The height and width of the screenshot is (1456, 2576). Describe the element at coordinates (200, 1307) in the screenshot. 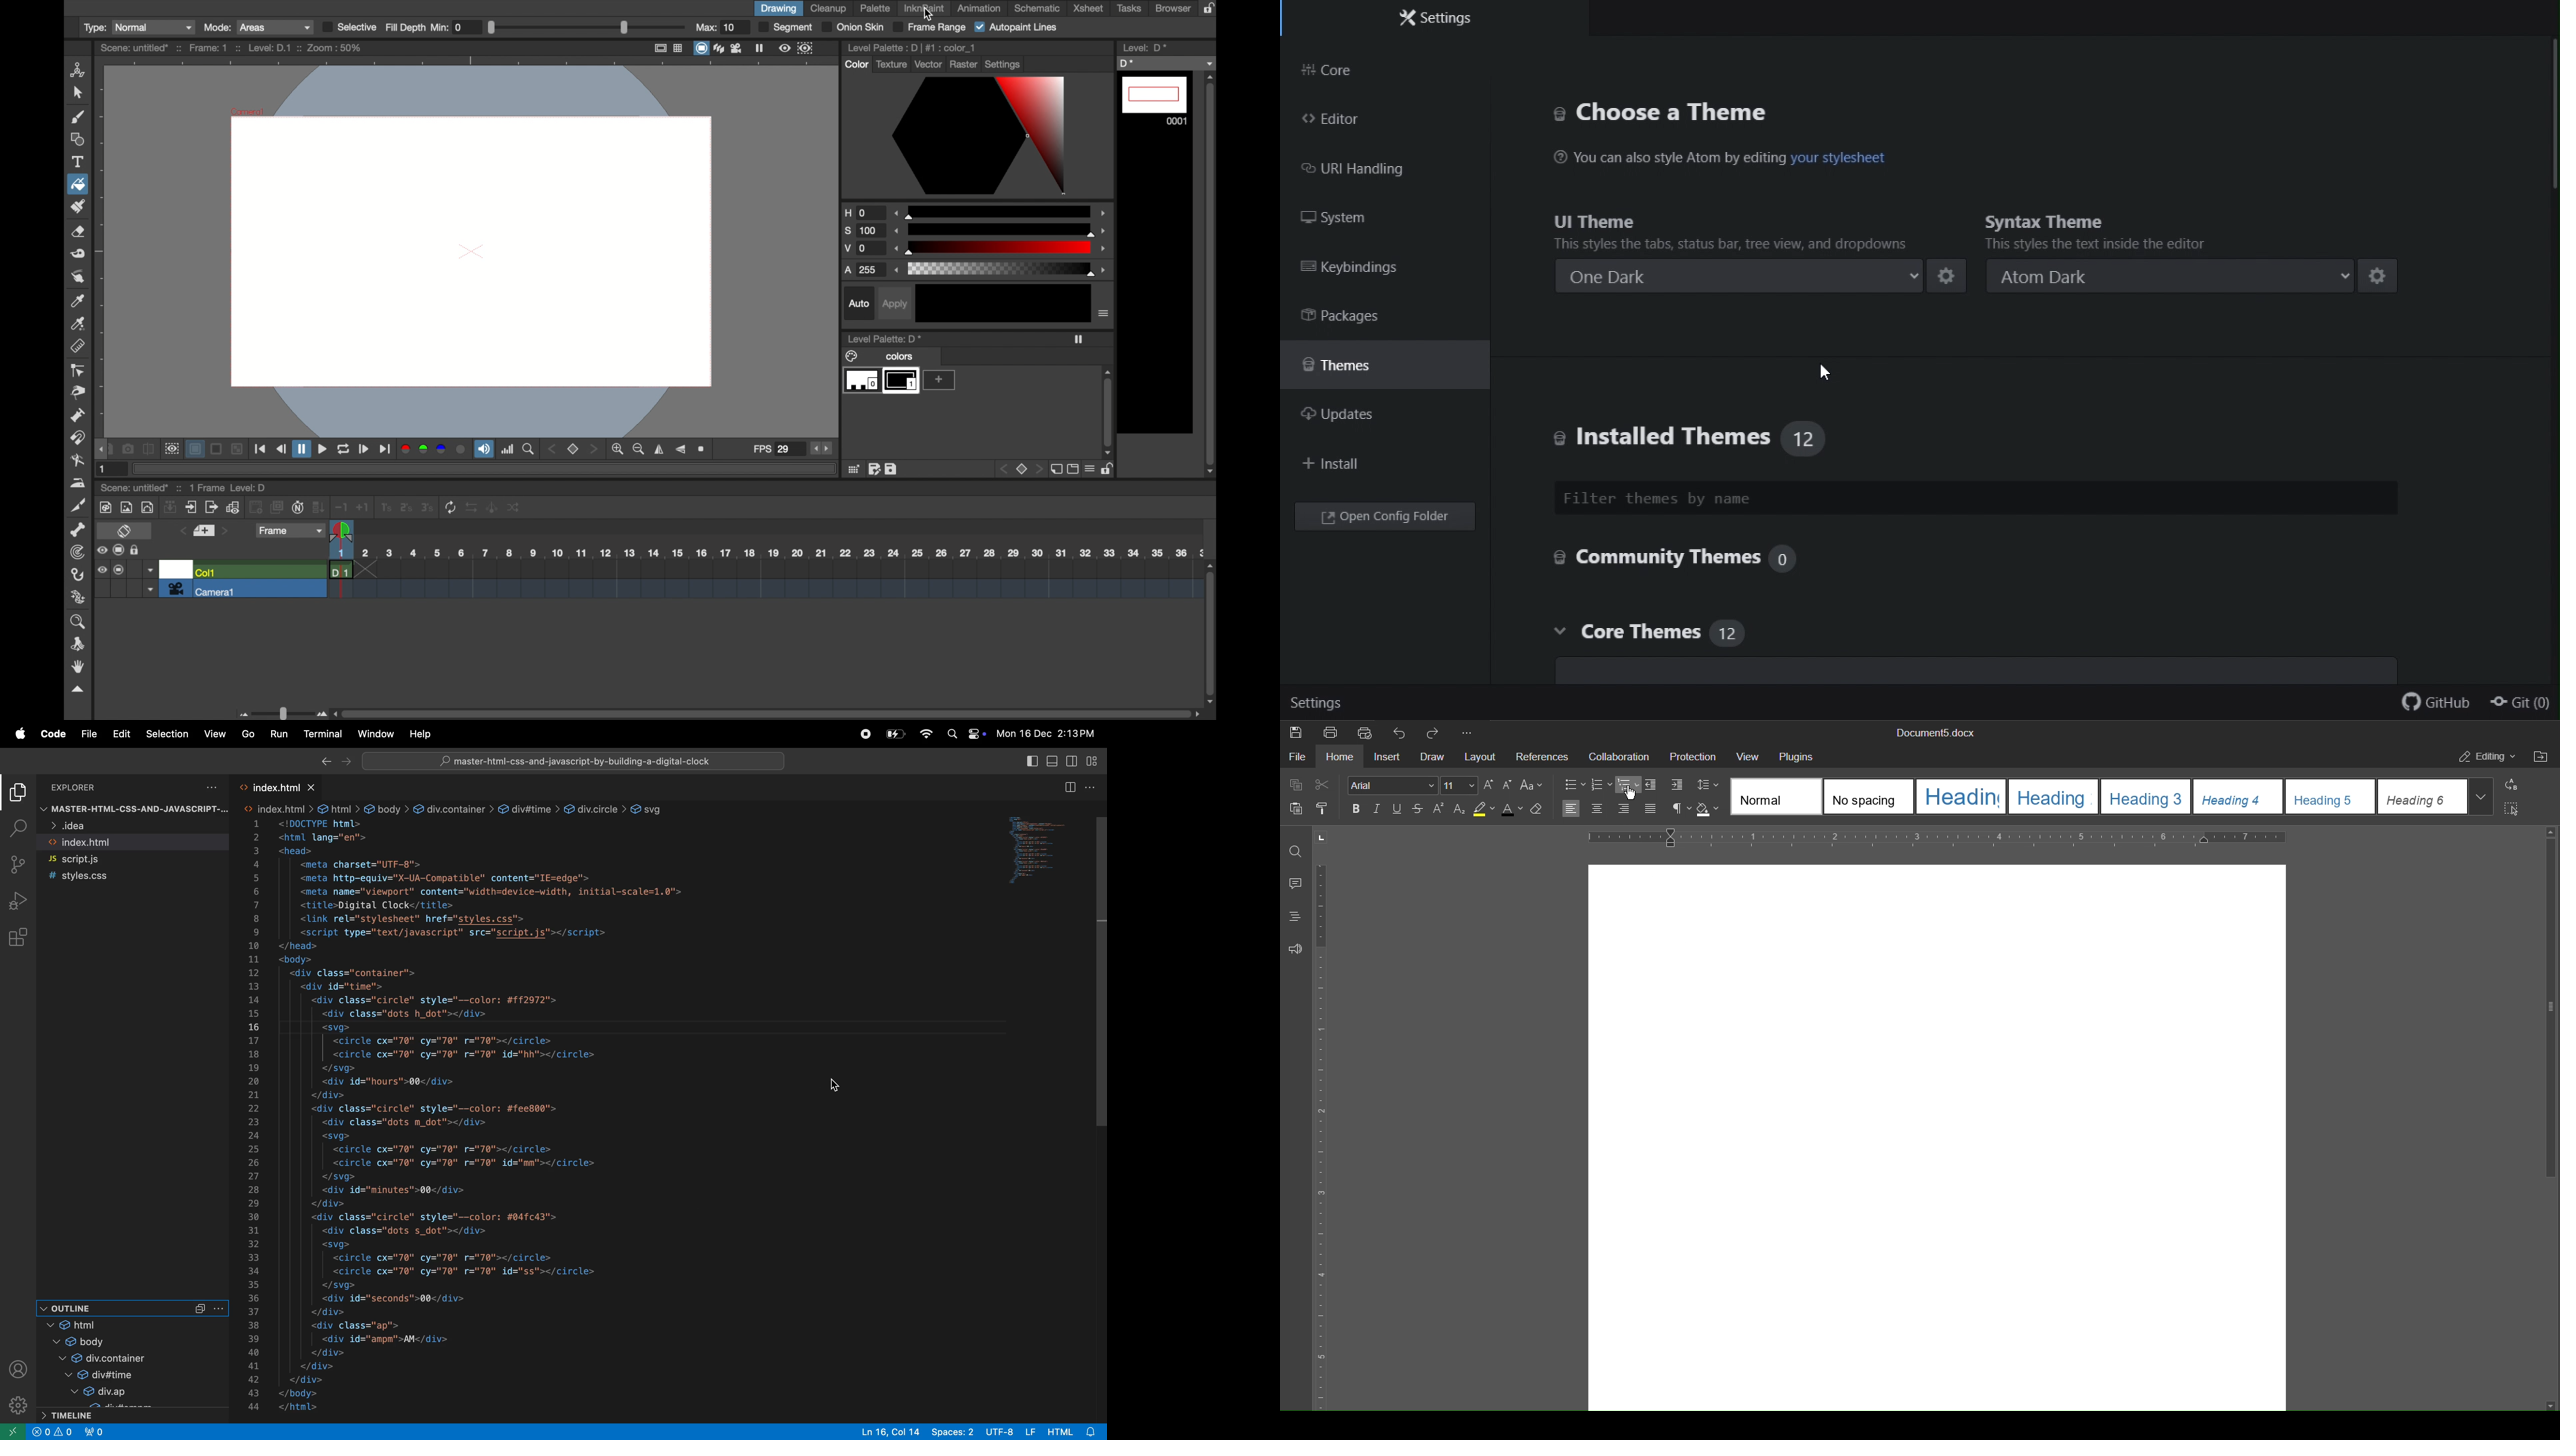

I see `Collapse ` at that location.